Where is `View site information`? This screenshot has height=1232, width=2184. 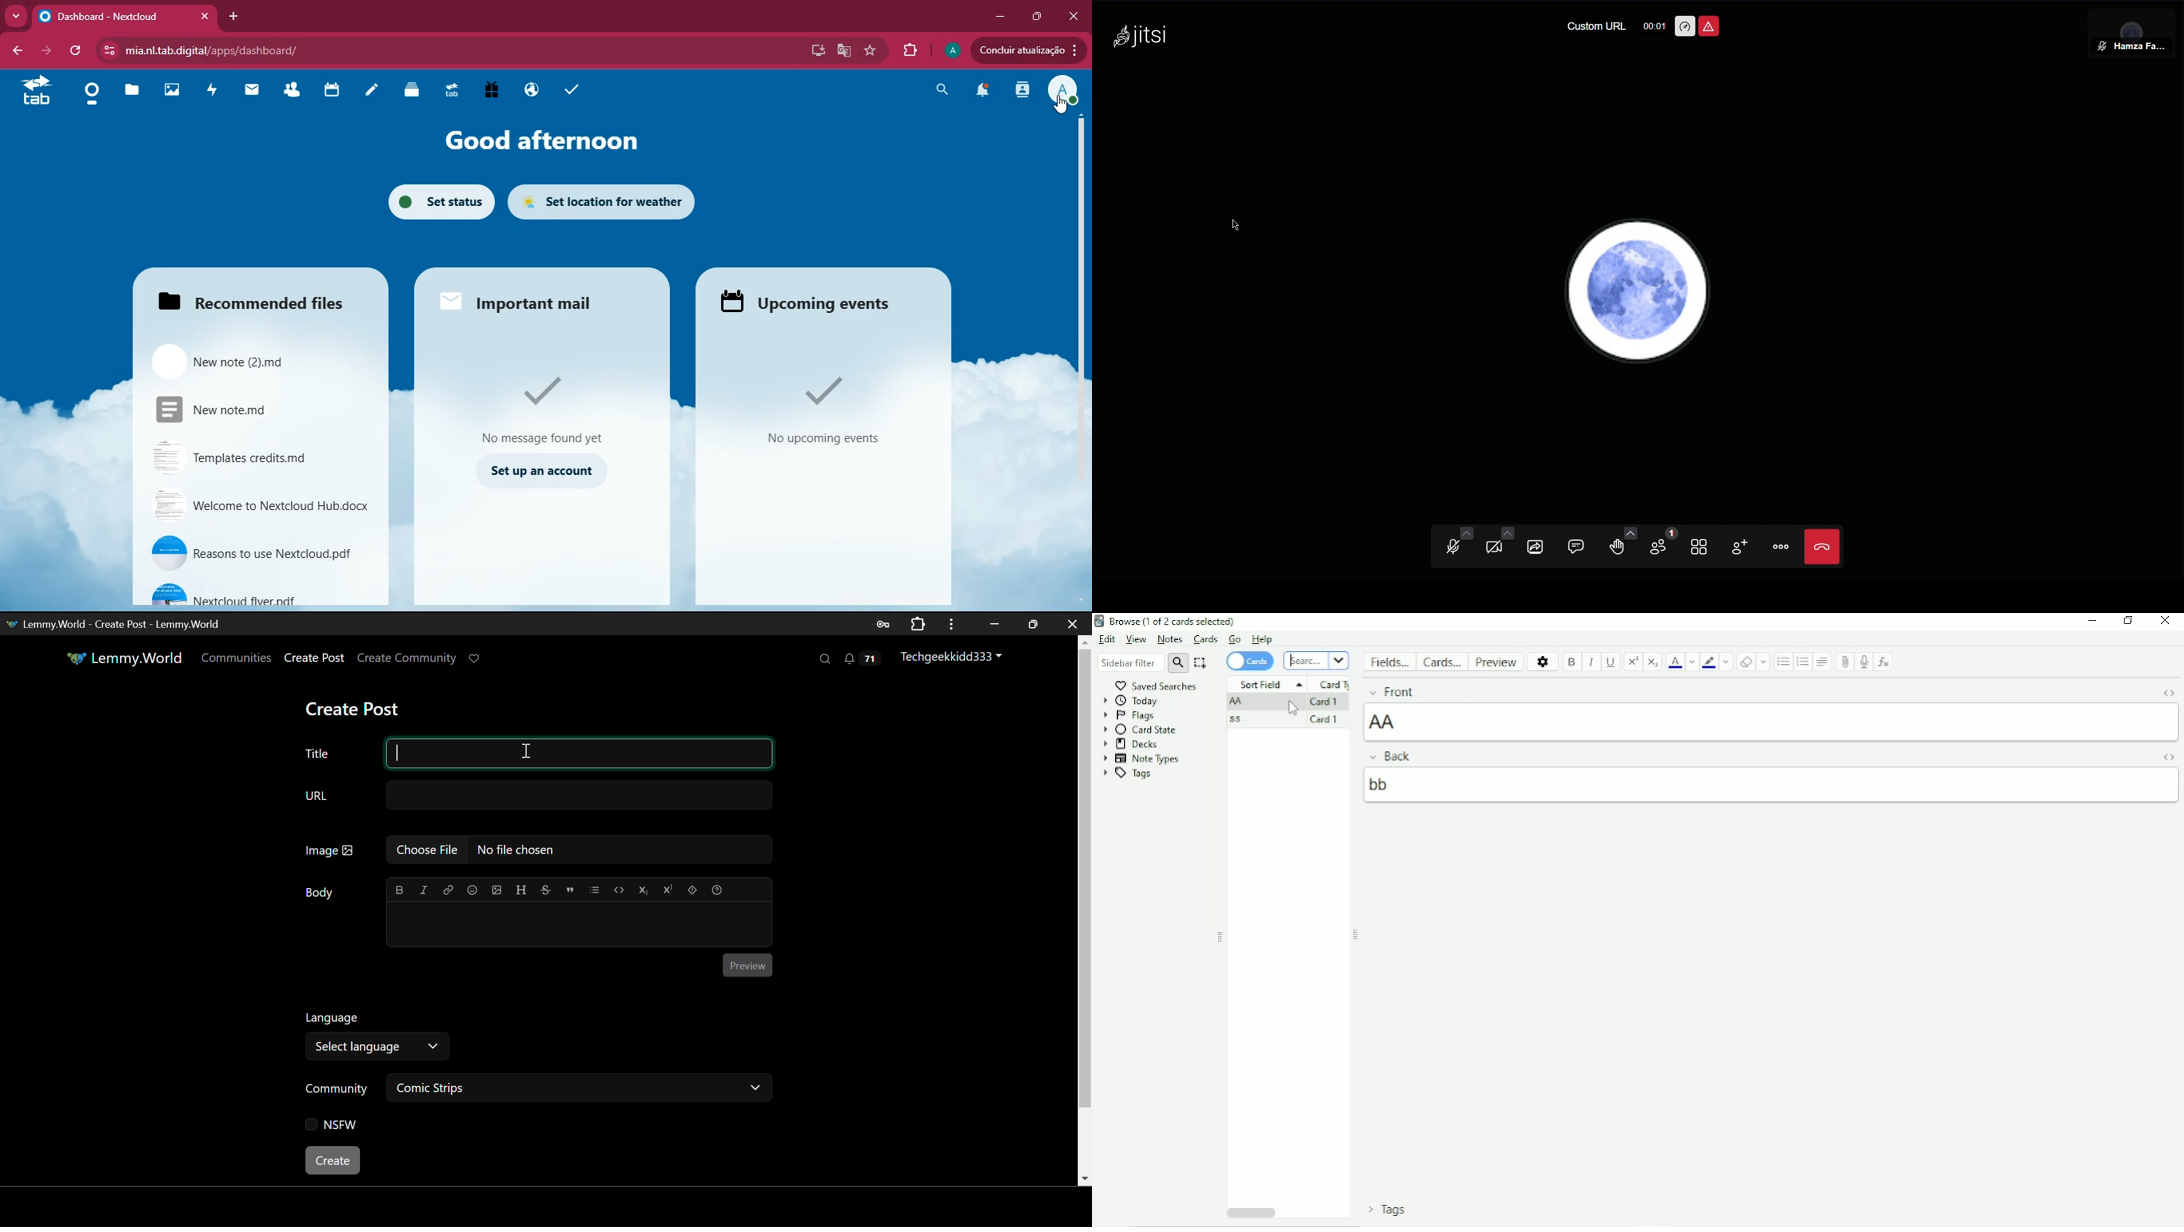 View site information is located at coordinates (108, 51).